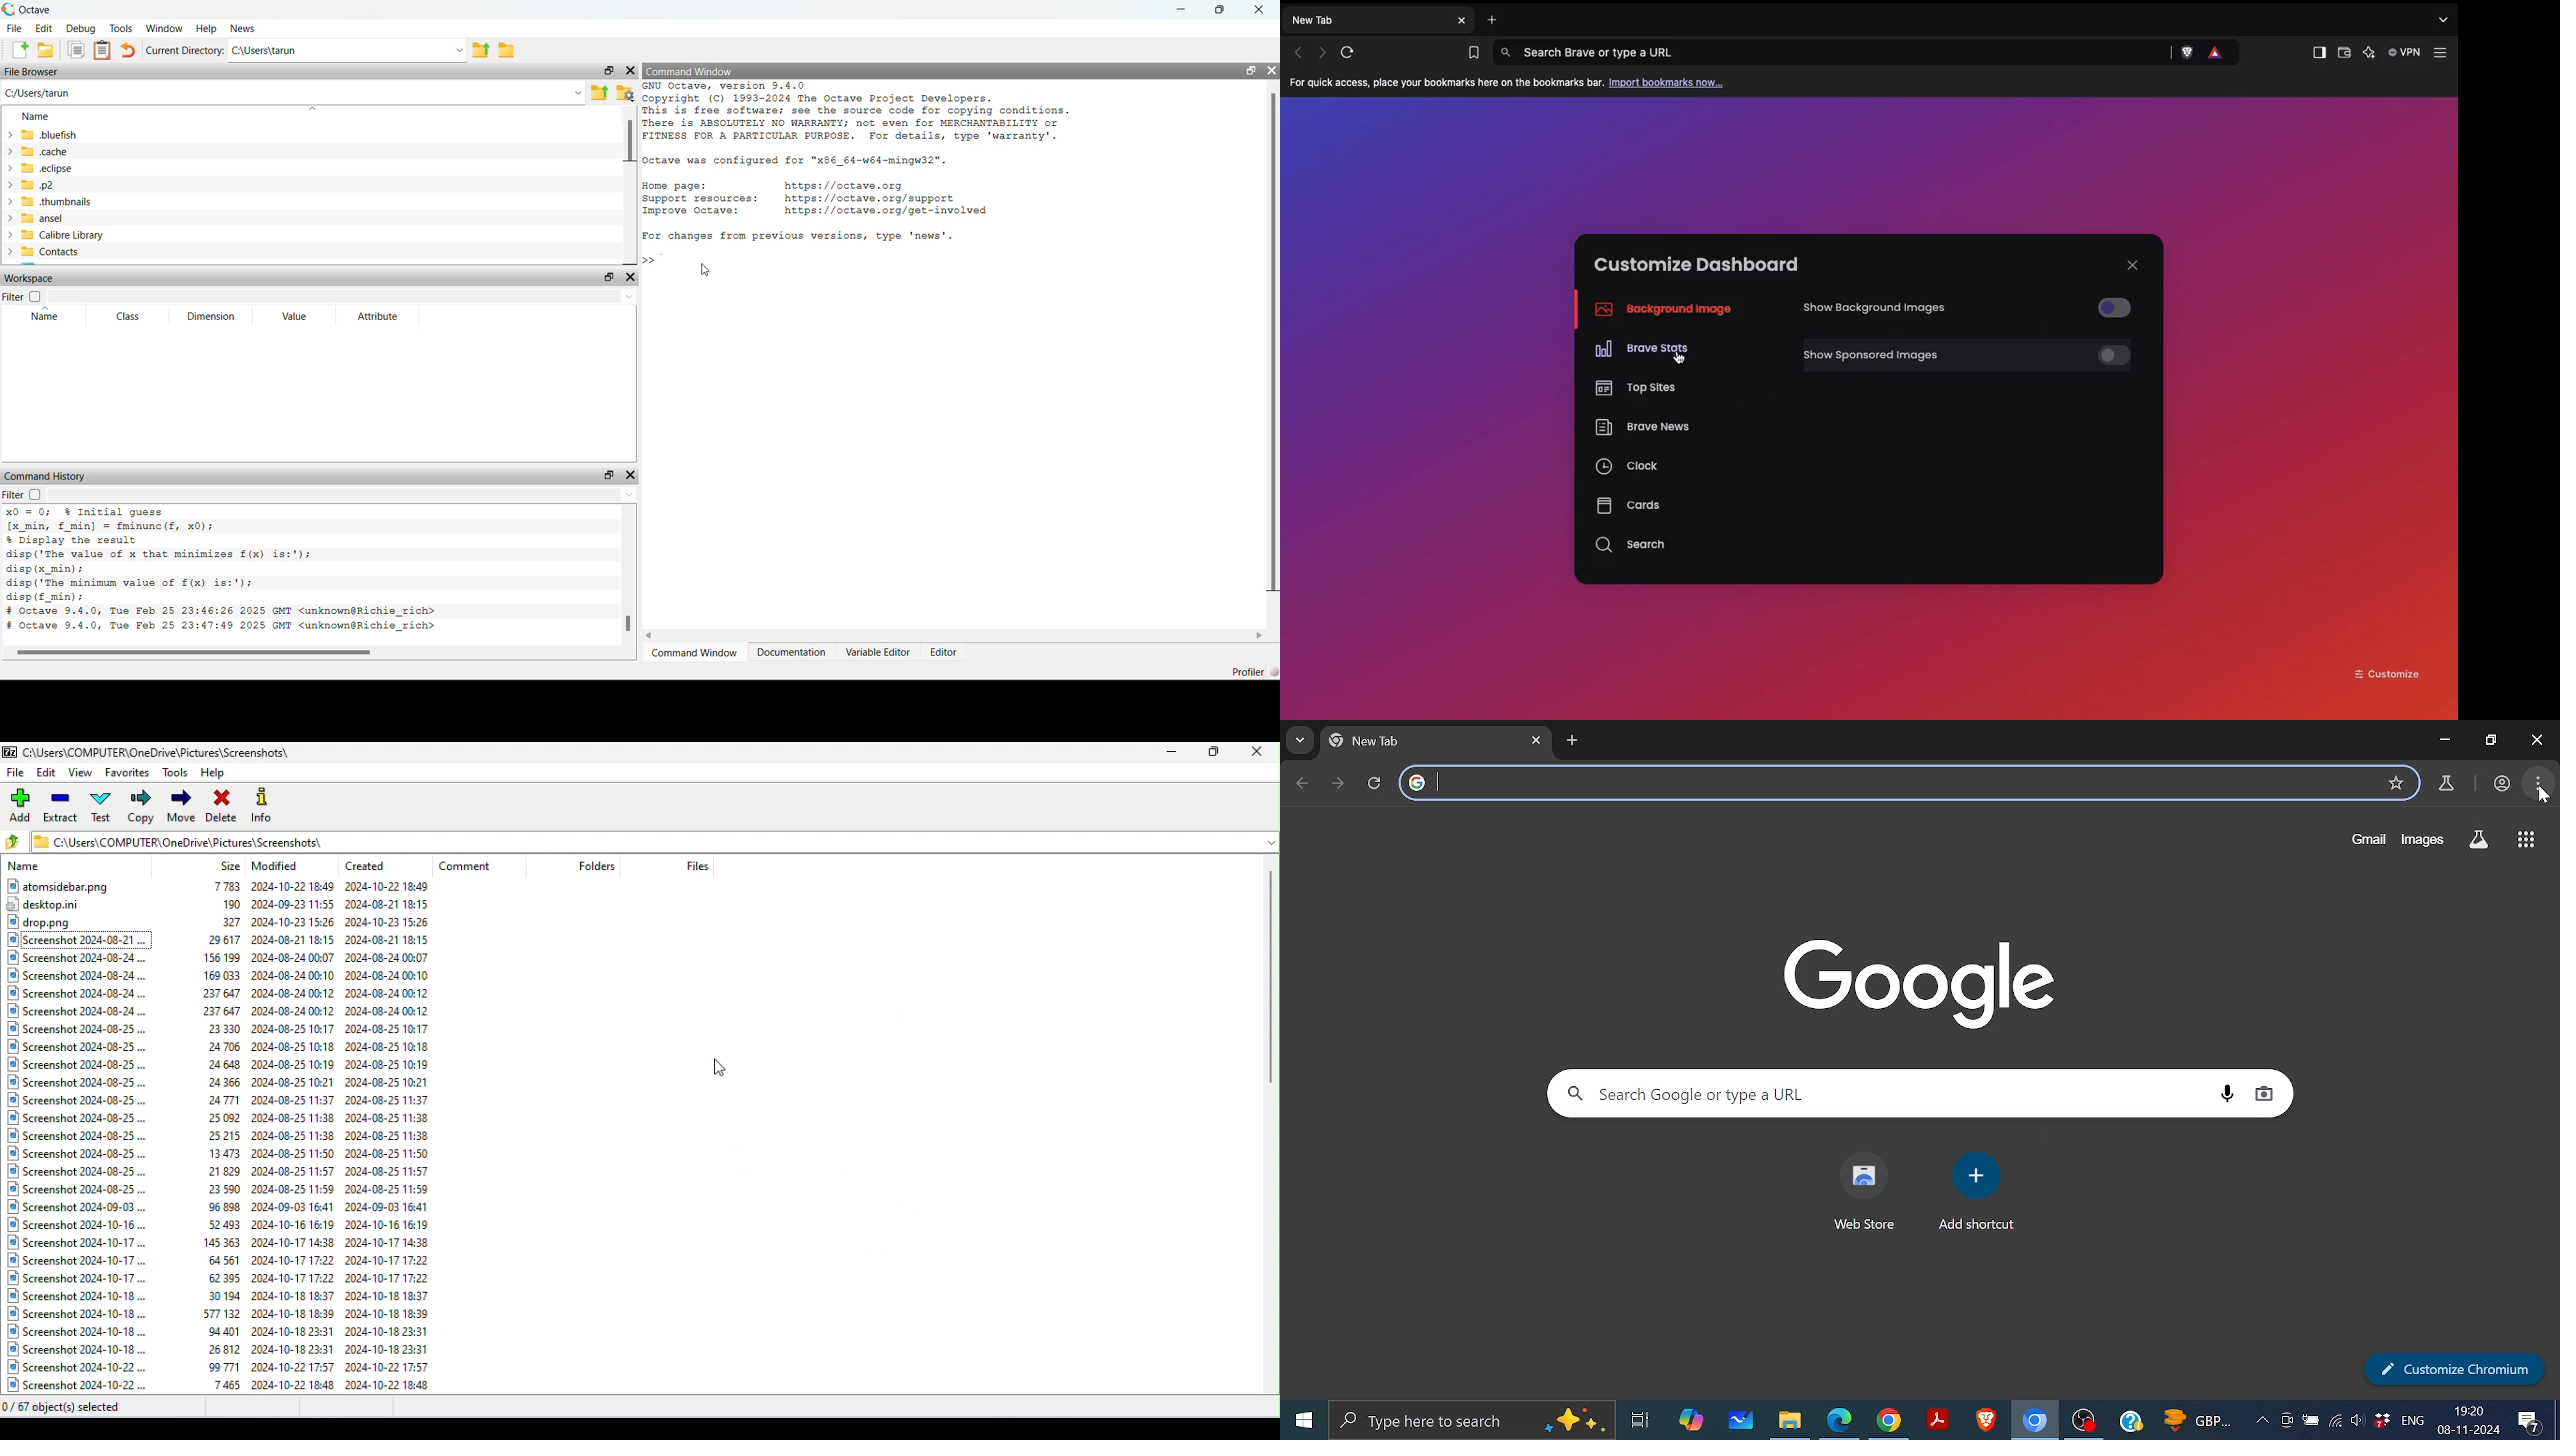  What do you see at coordinates (1638, 1418) in the screenshot?
I see `Task View` at bounding box center [1638, 1418].